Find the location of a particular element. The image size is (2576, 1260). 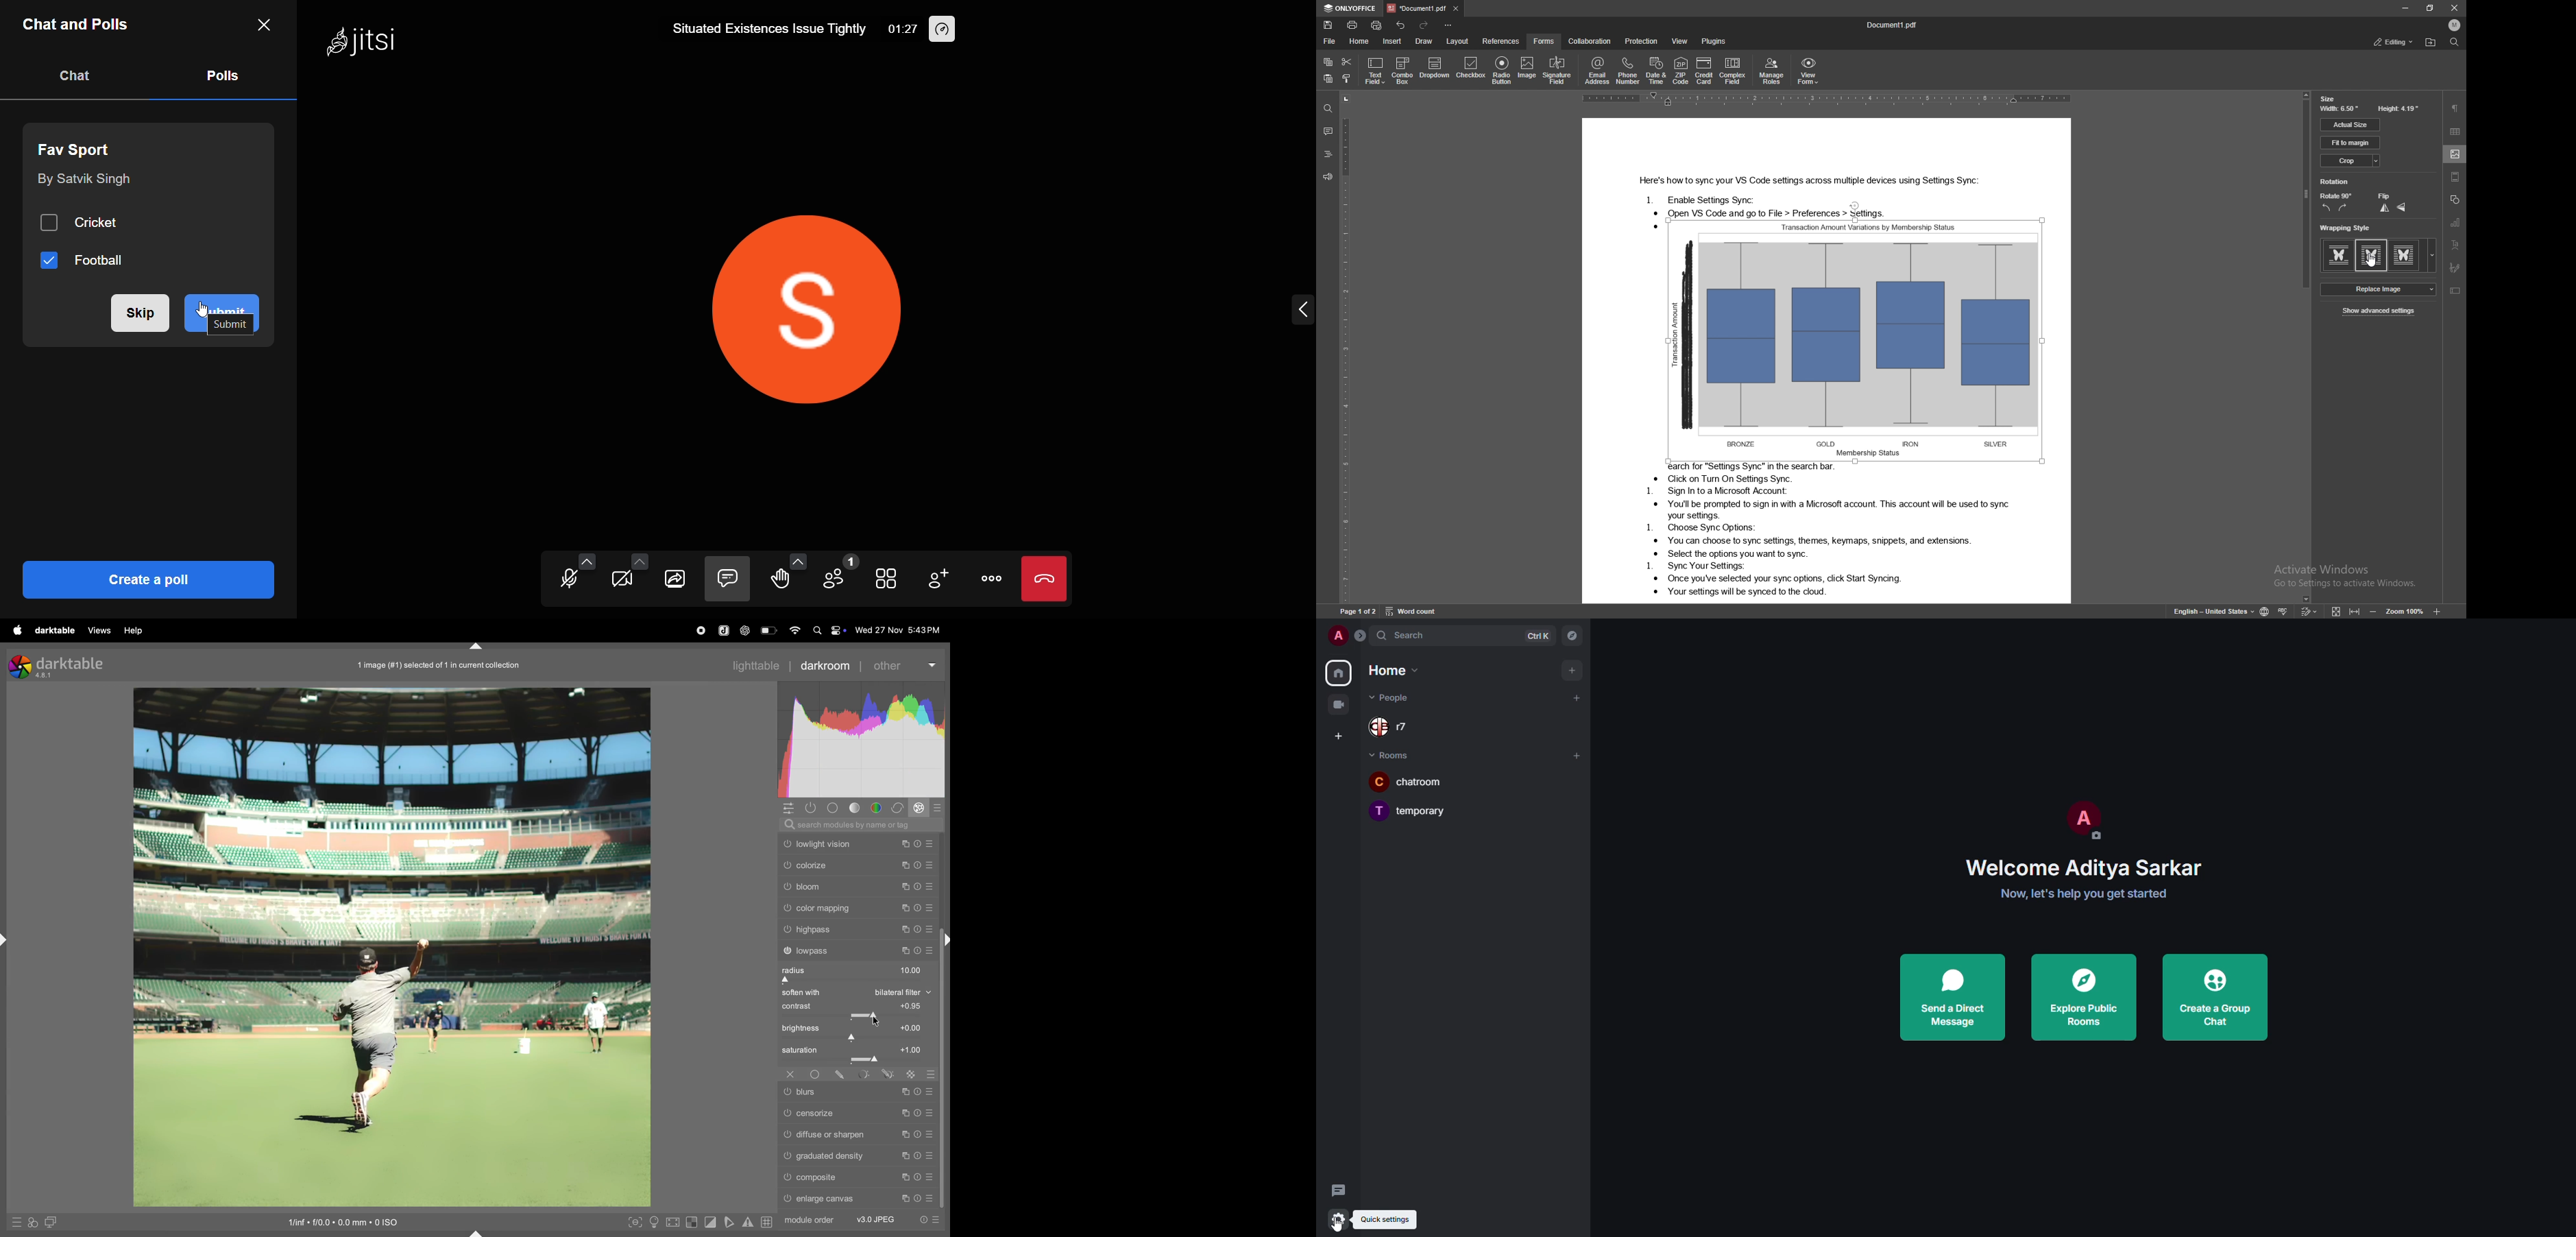

email address is located at coordinates (1597, 70).